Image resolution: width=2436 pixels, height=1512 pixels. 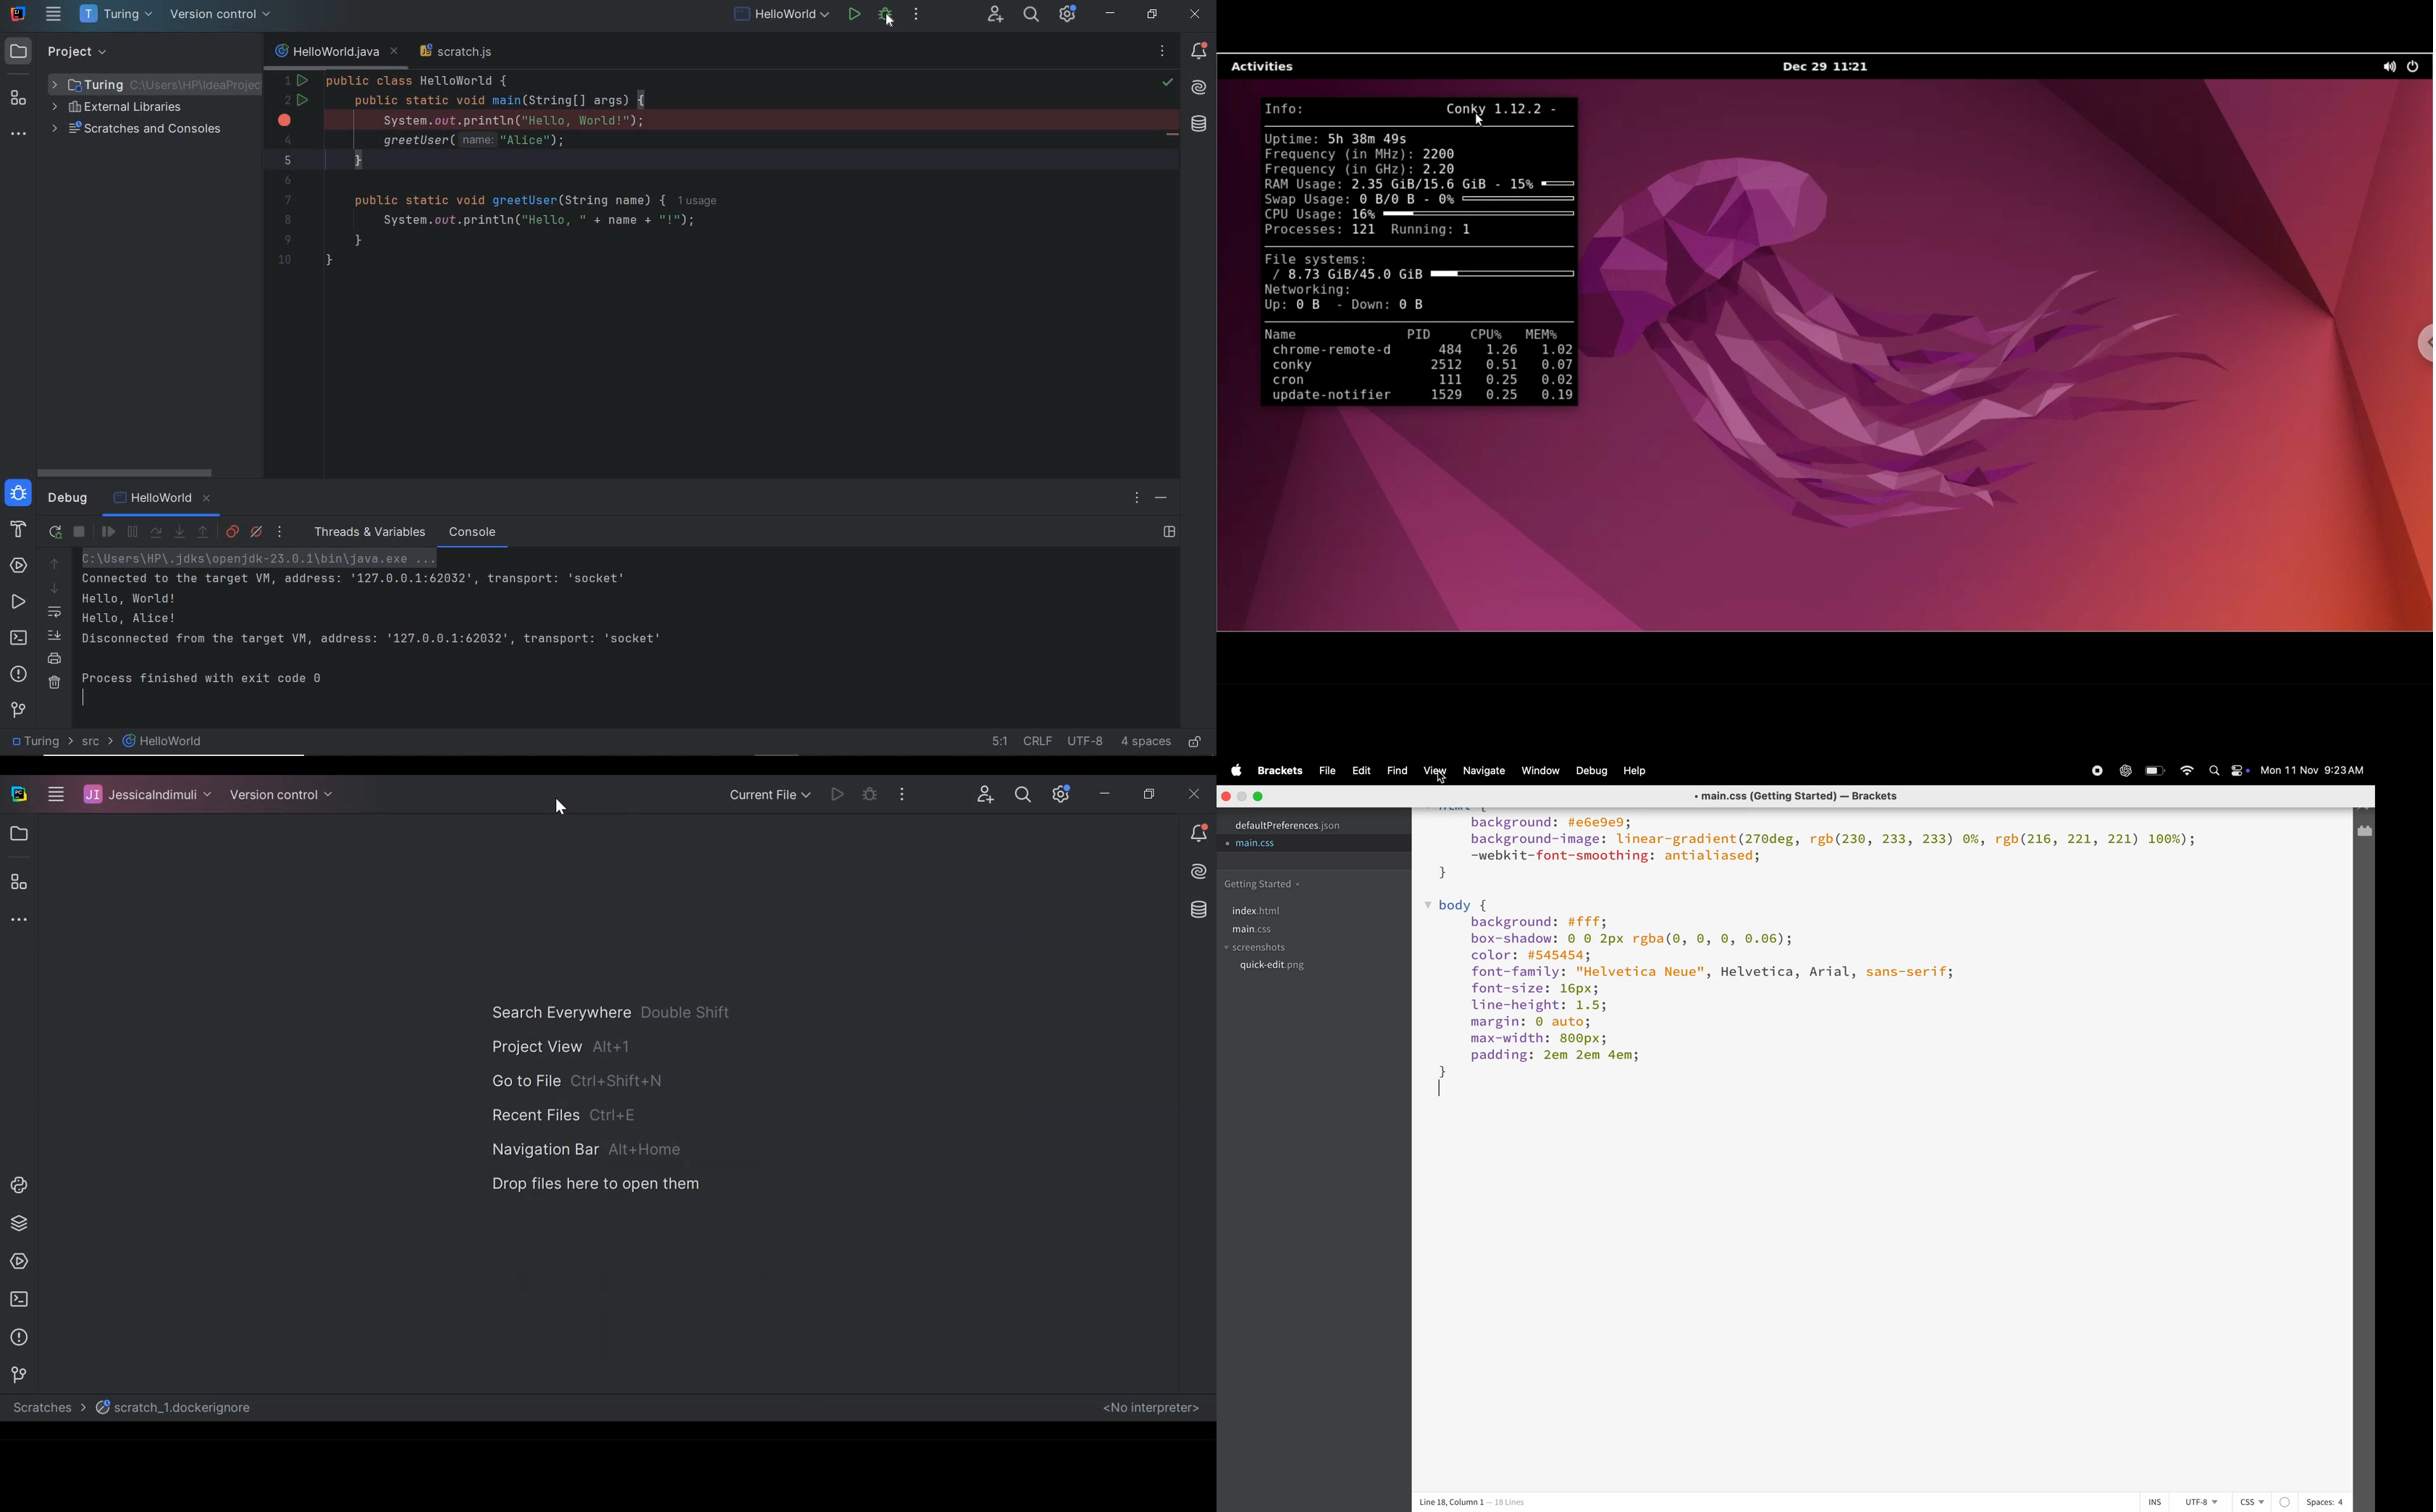 What do you see at coordinates (570, 1082) in the screenshot?
I see `Go to File` at bounding box center [570, 1082].